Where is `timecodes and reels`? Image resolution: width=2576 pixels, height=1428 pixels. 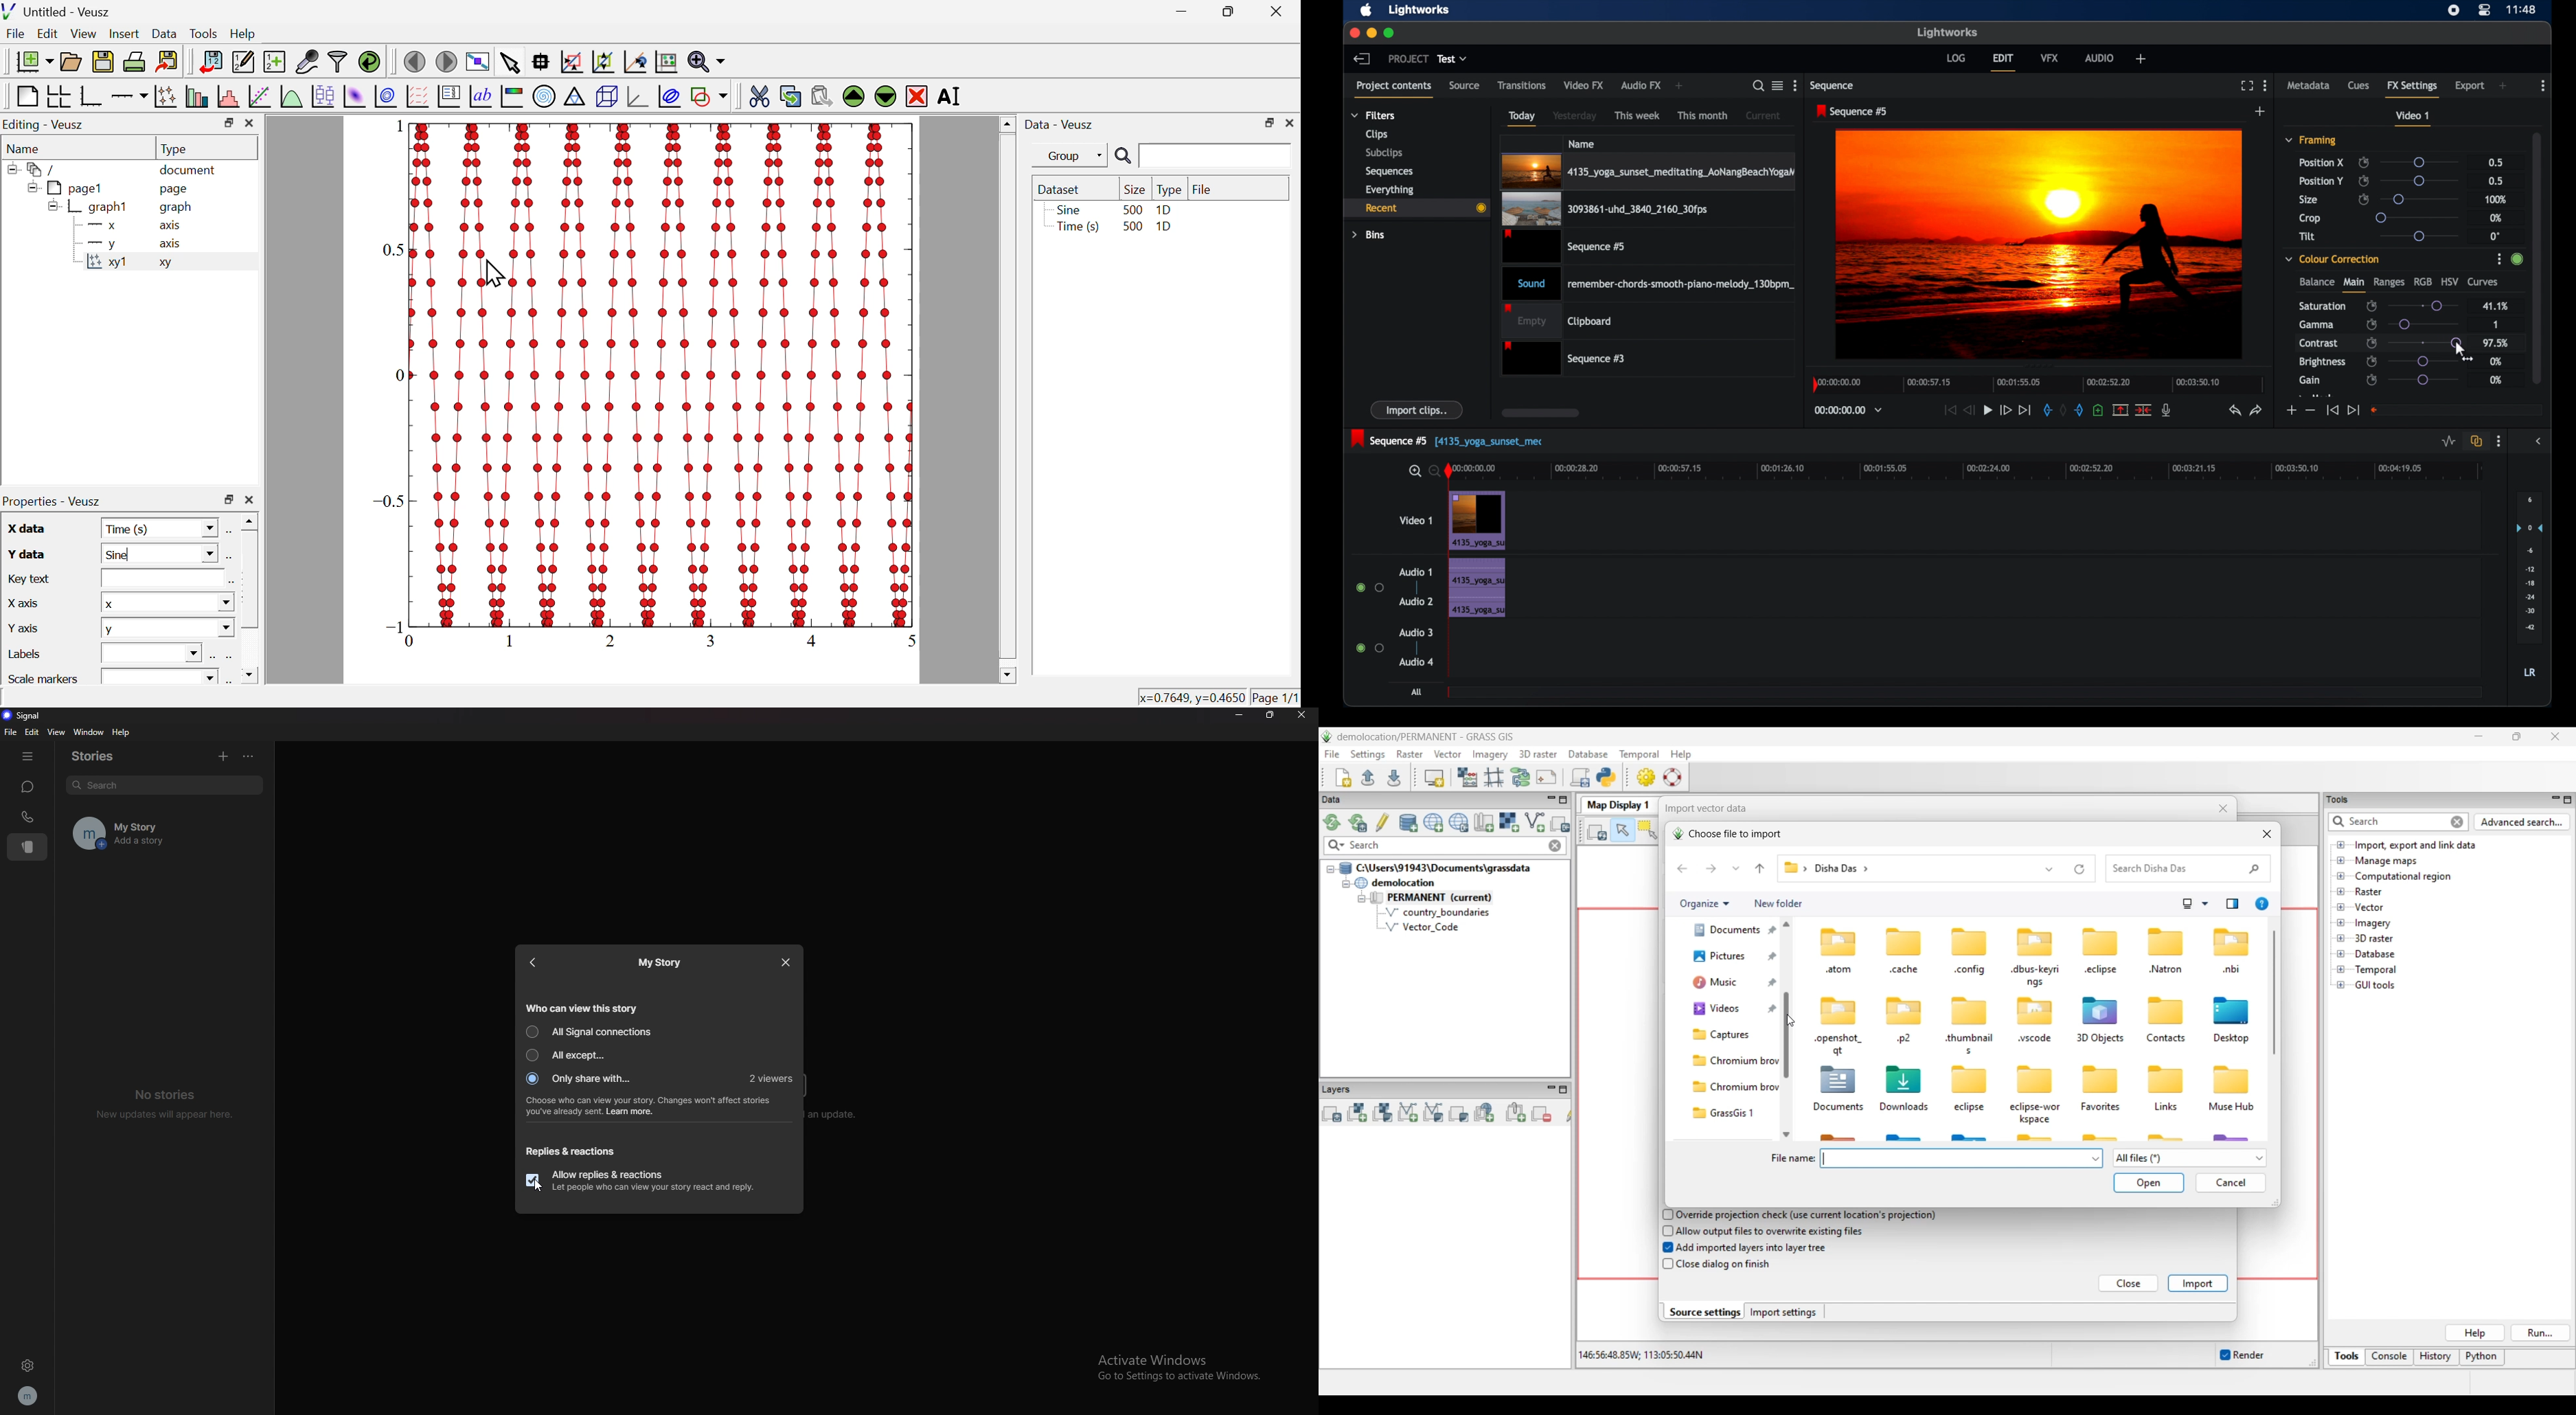
timecodes and reels is located at coordinates (1848, 411).